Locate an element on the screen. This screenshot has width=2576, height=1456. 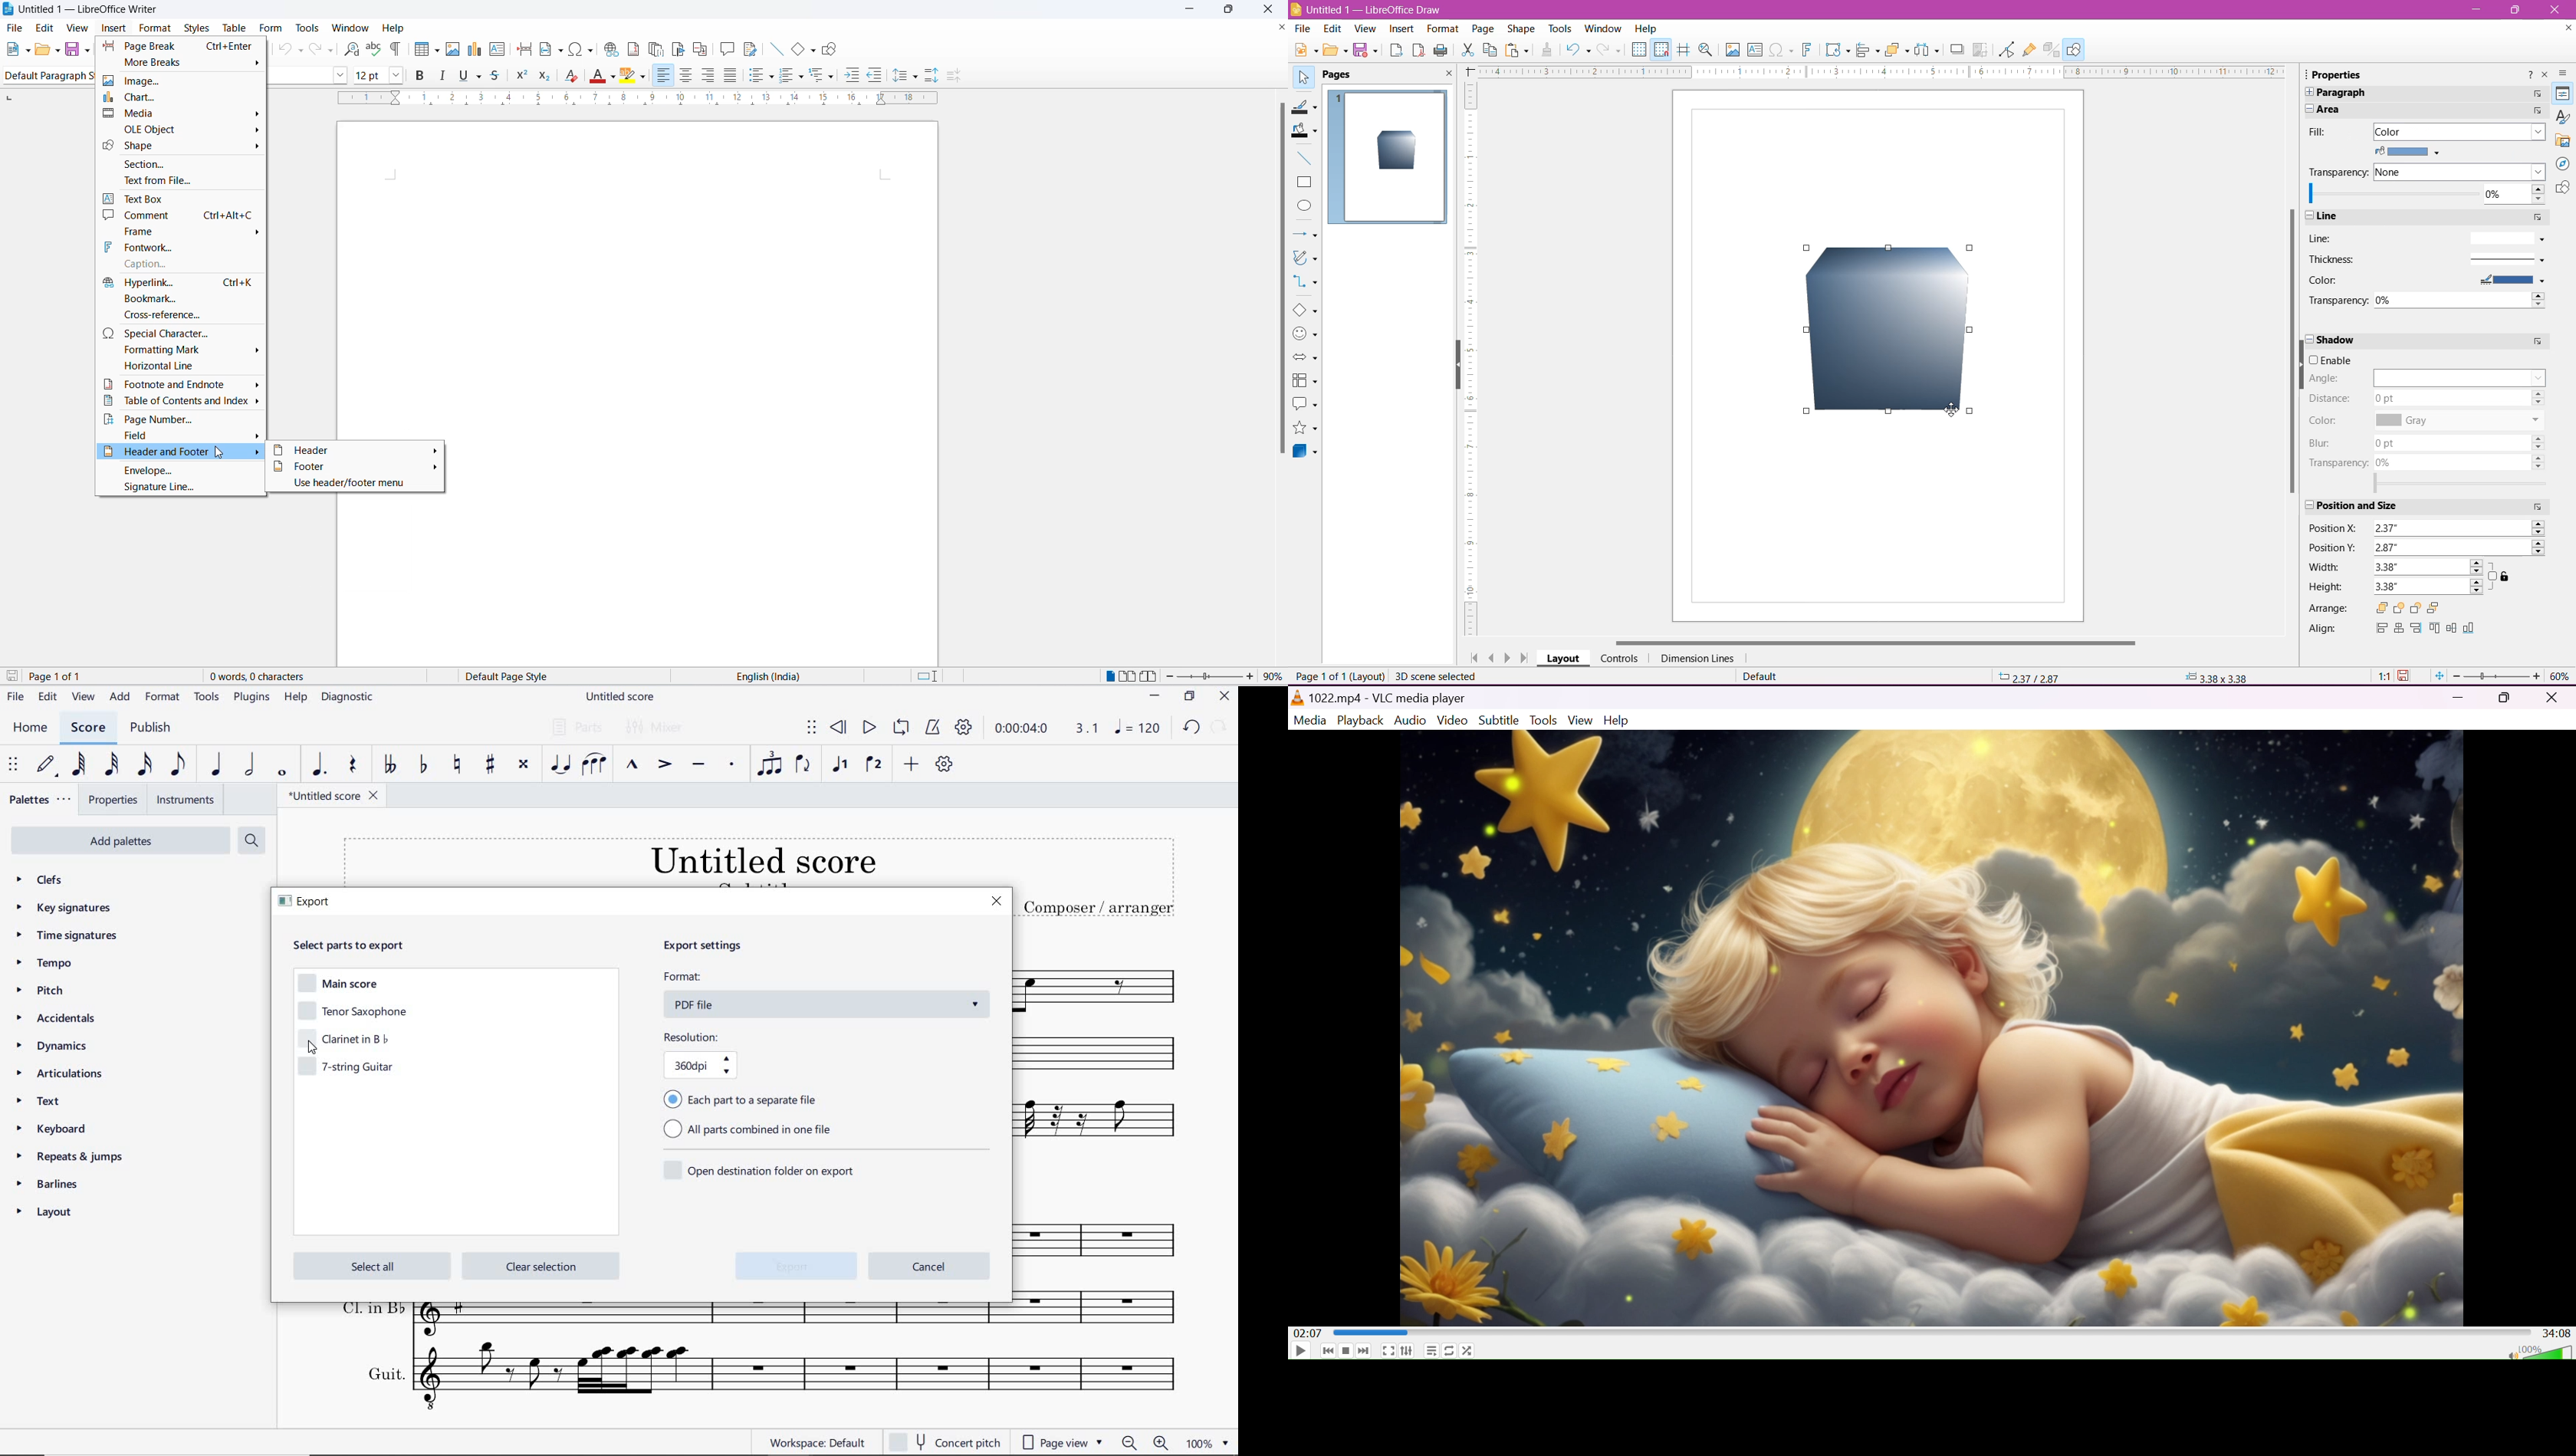
Window is located at coordinates (1602, 29).